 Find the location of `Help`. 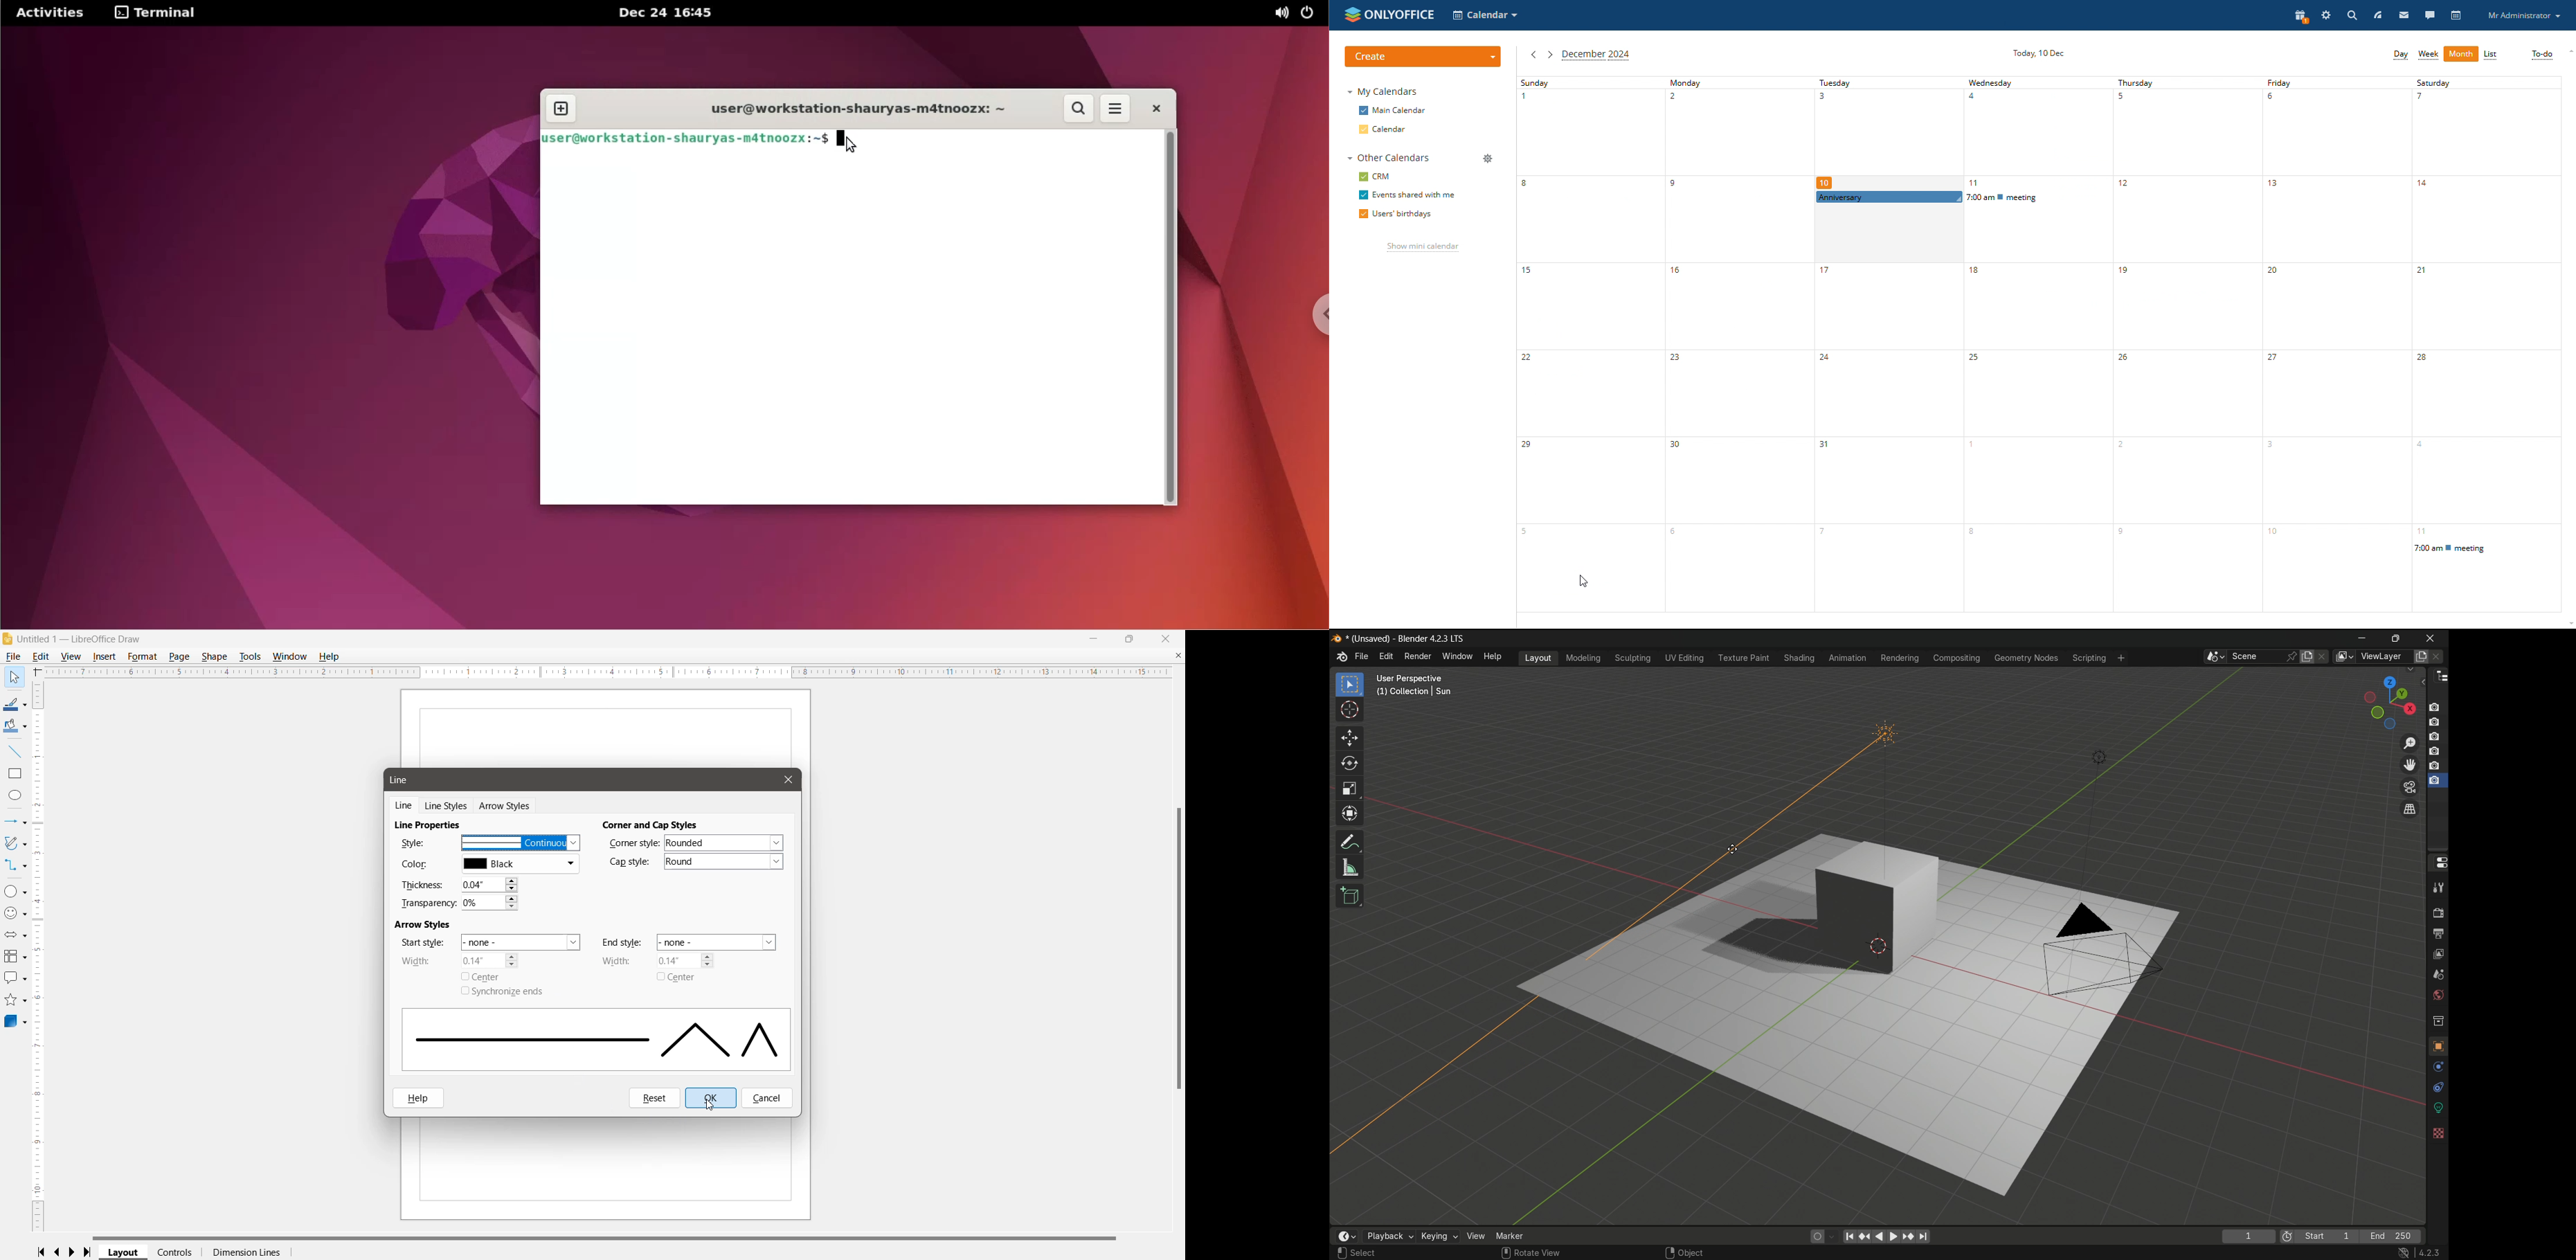

Help is located at coordinates (330, 656).